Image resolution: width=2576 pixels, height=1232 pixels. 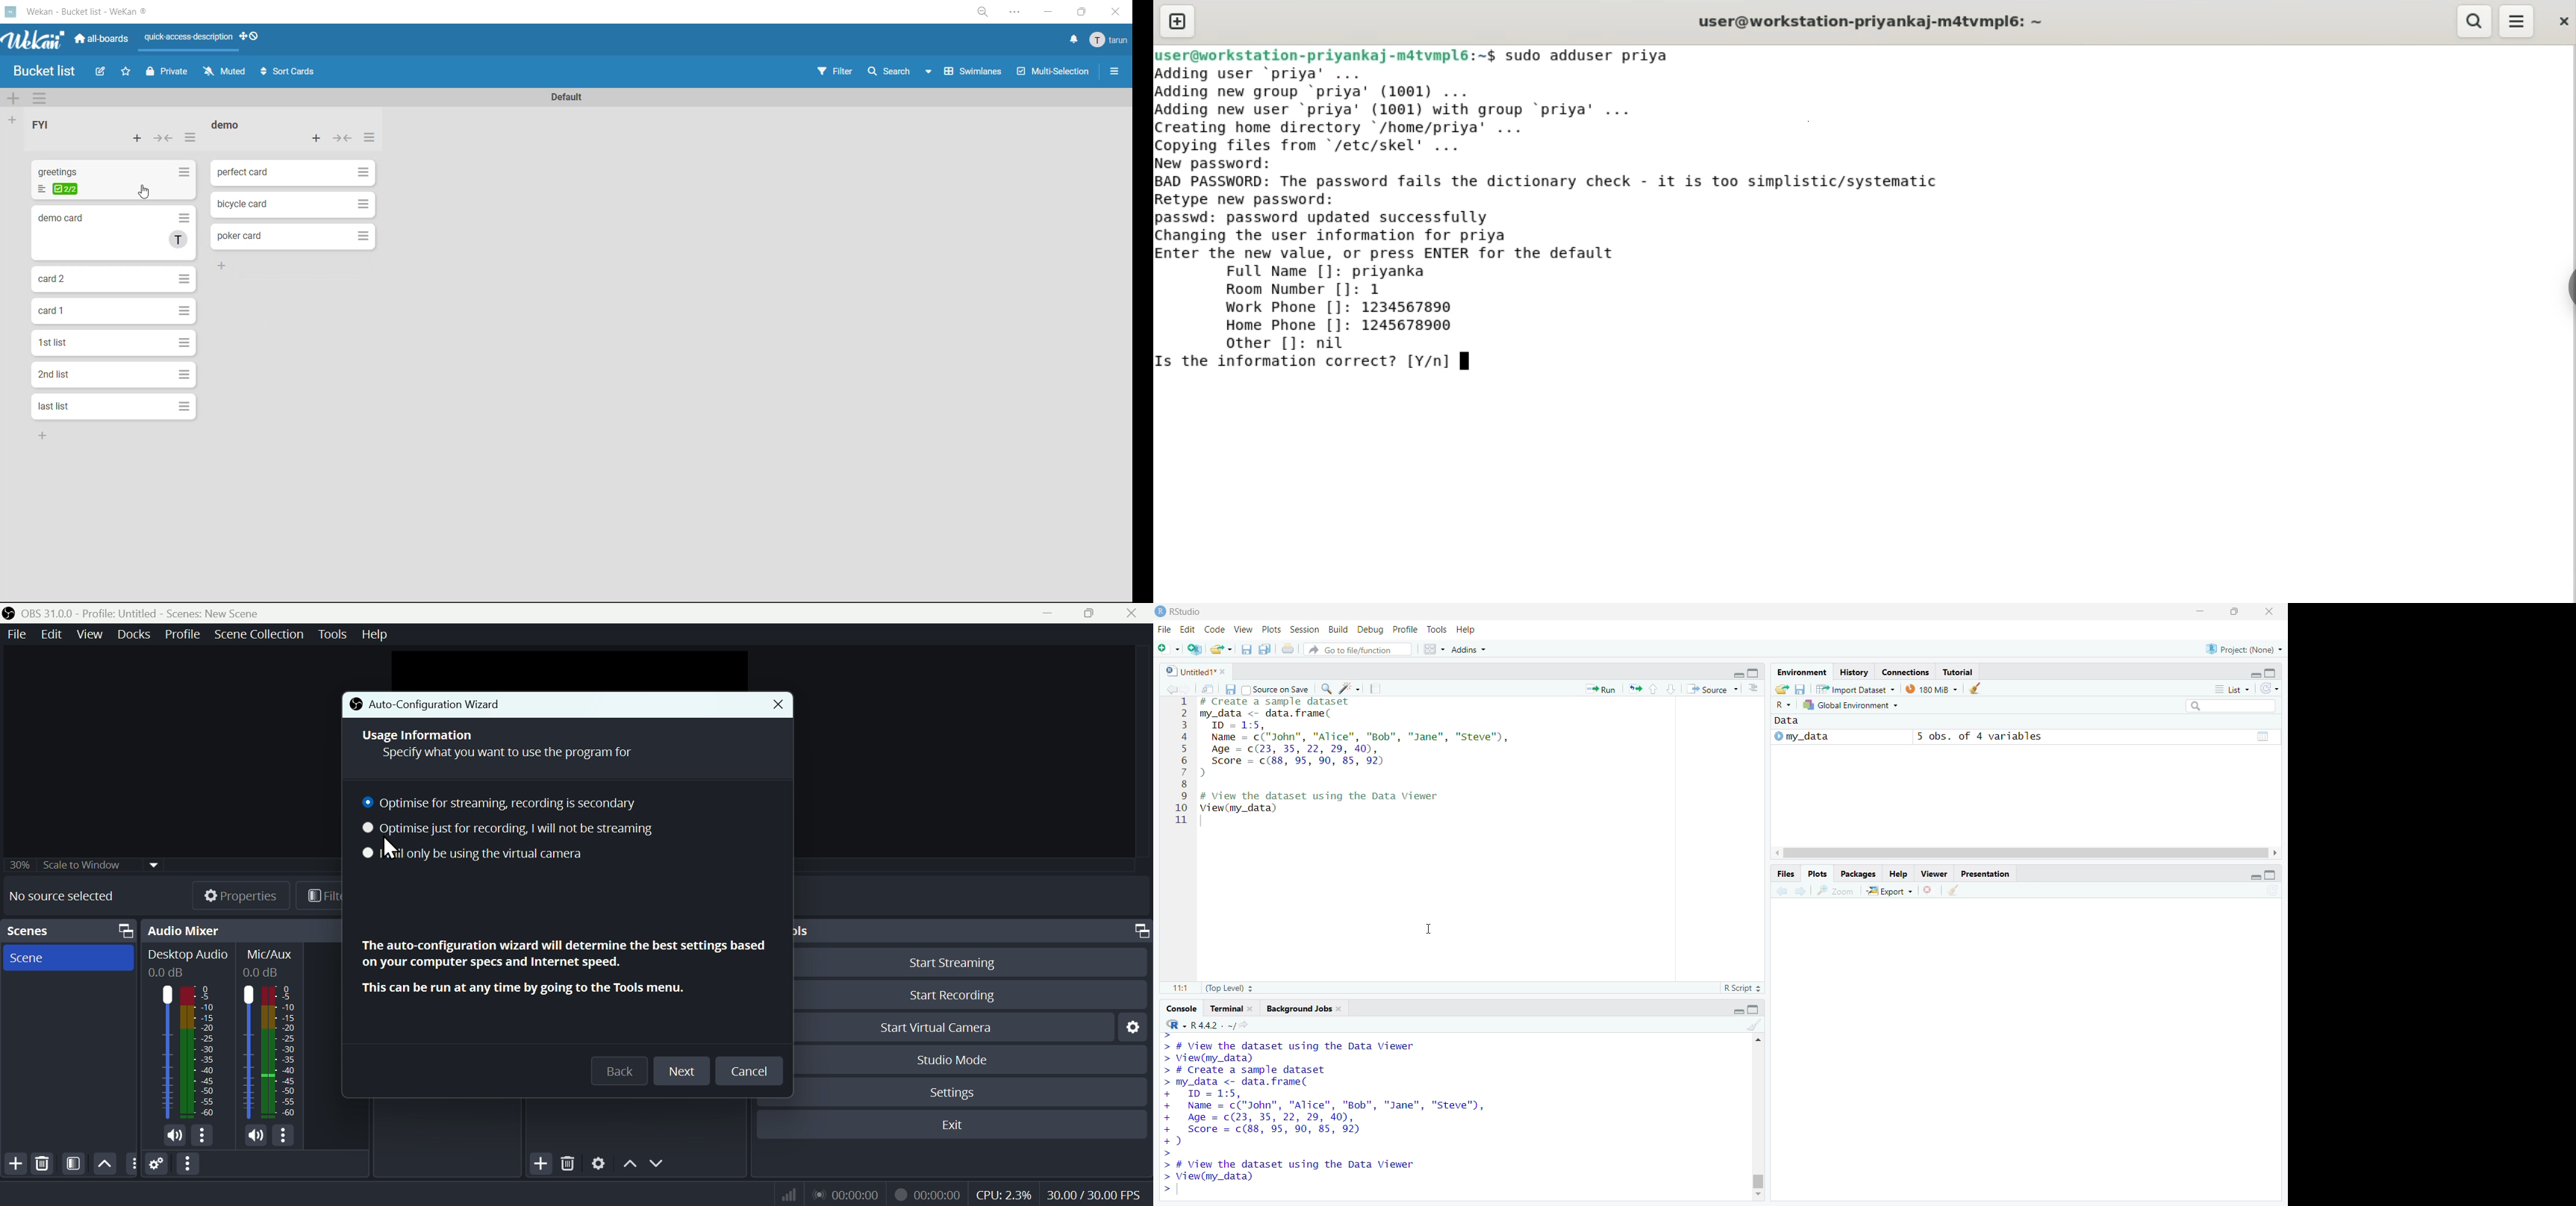 What do you see at coordinates (953, 1026) in the screenshot?
I see `Start Virtual Camera` at bounding box center [953, 1026].